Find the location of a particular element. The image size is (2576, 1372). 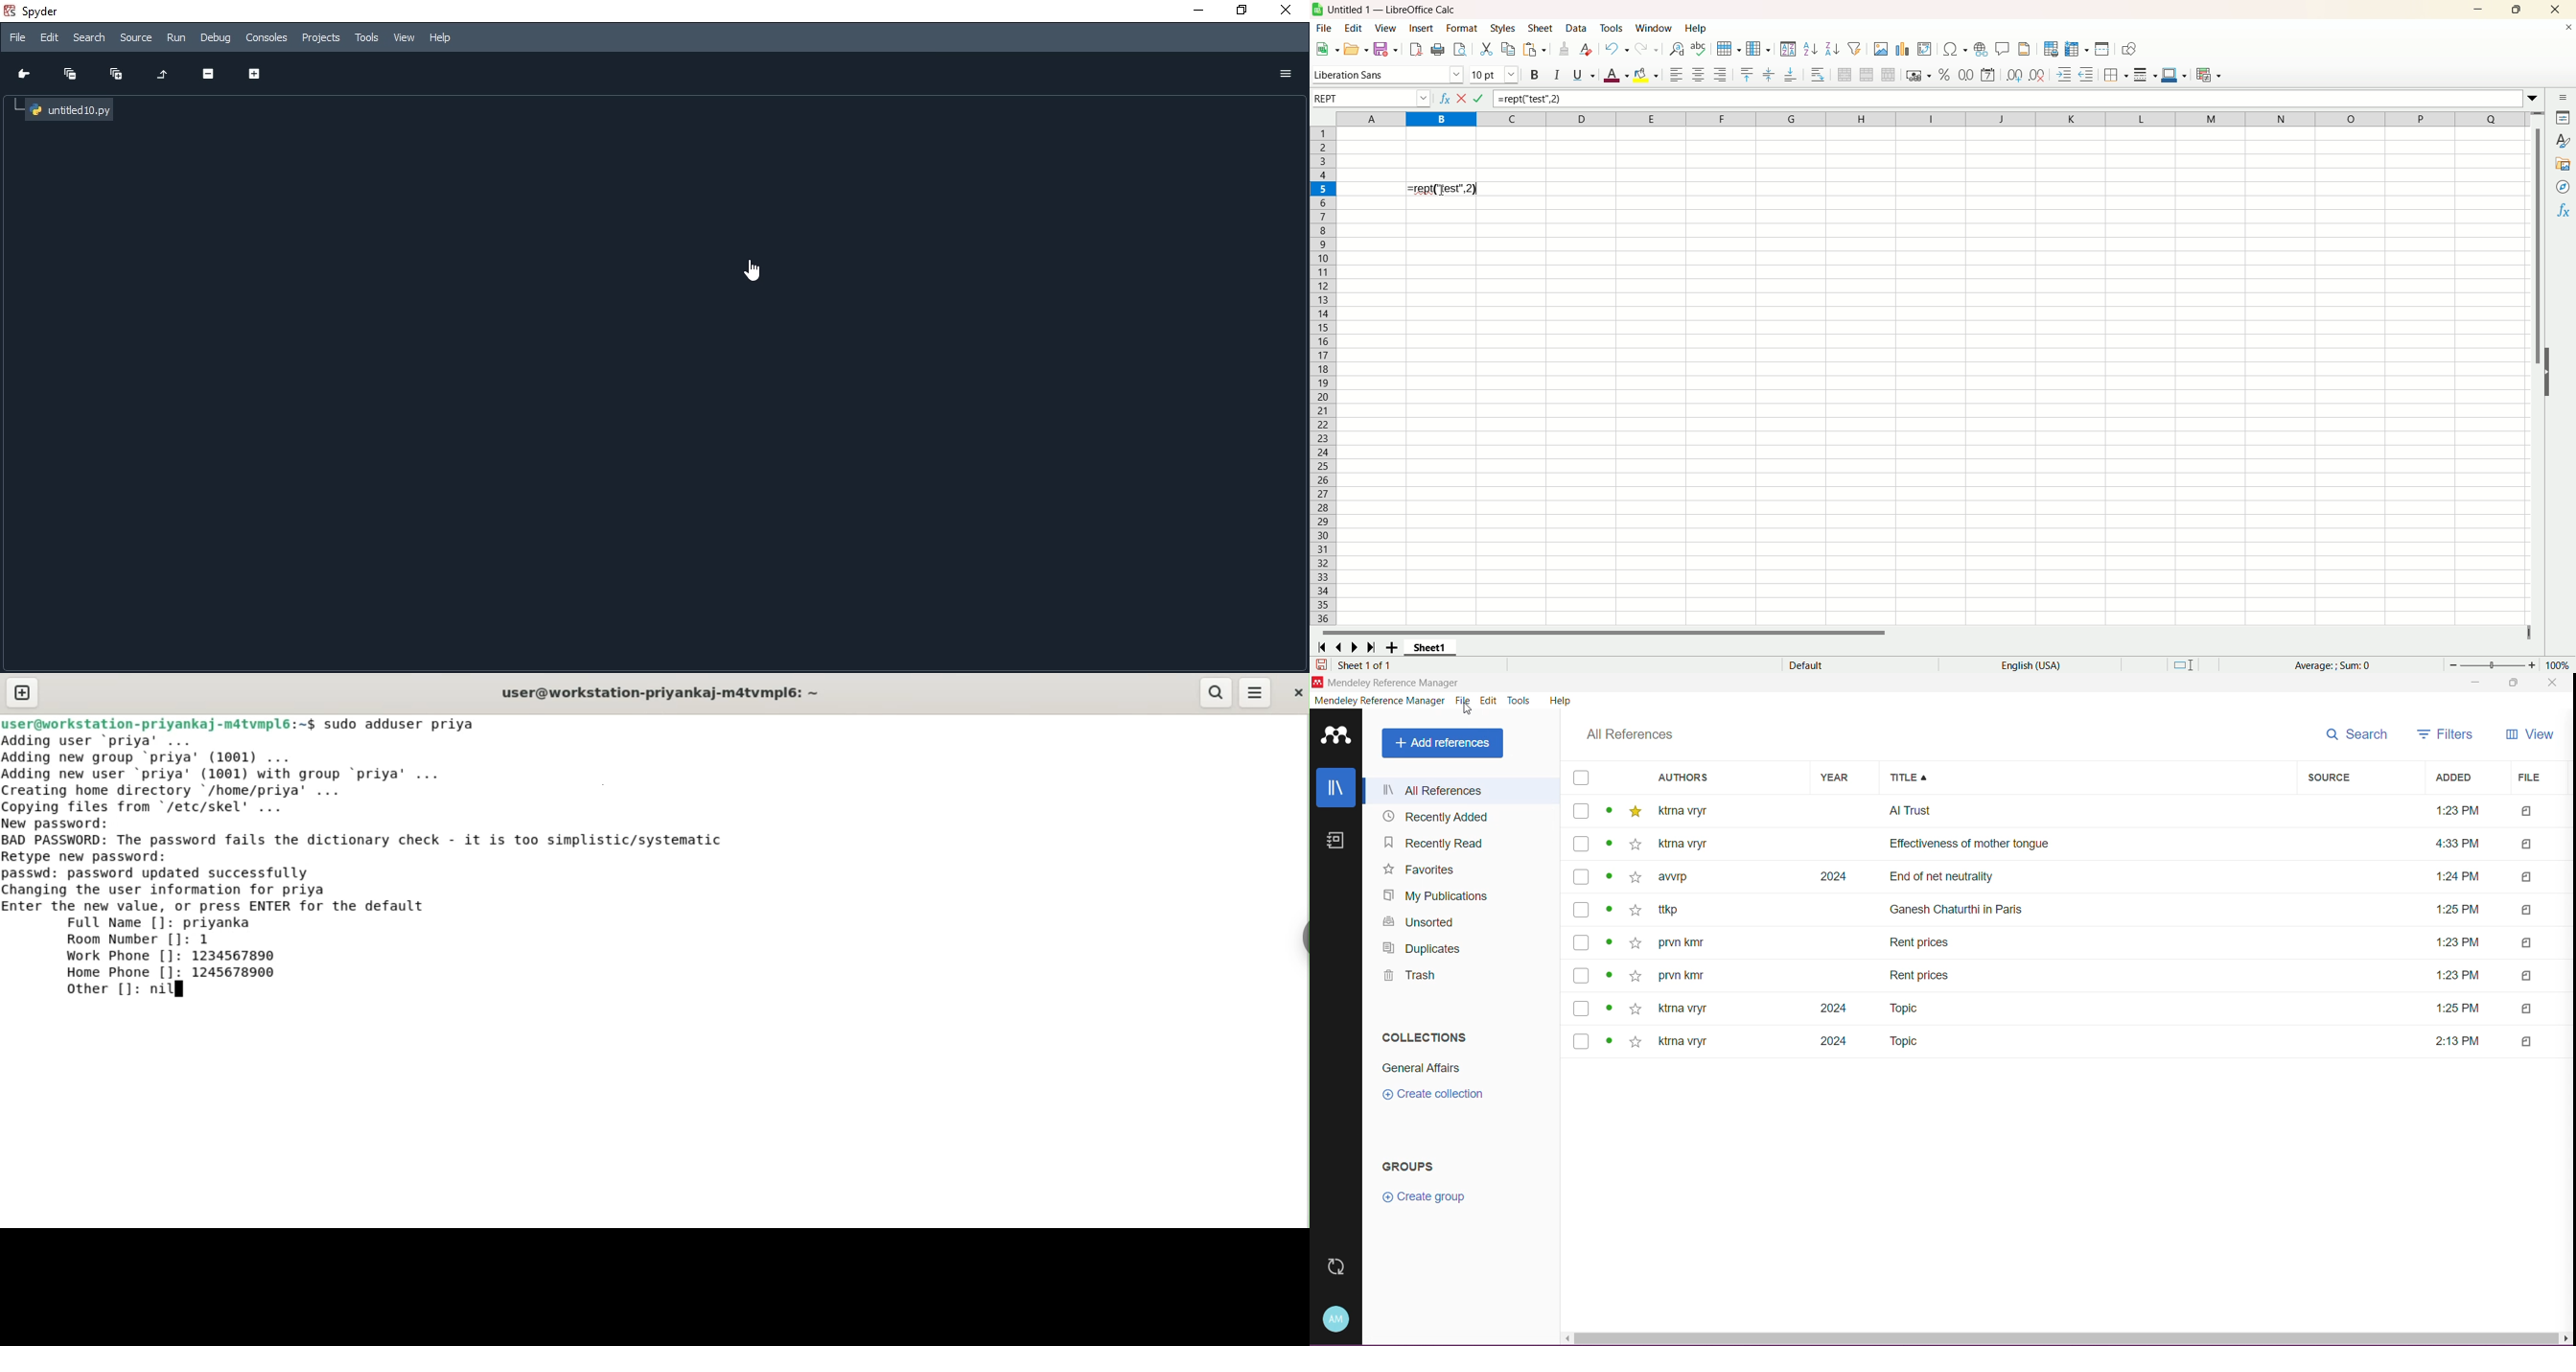

file is located at coordinates (1325, 28).